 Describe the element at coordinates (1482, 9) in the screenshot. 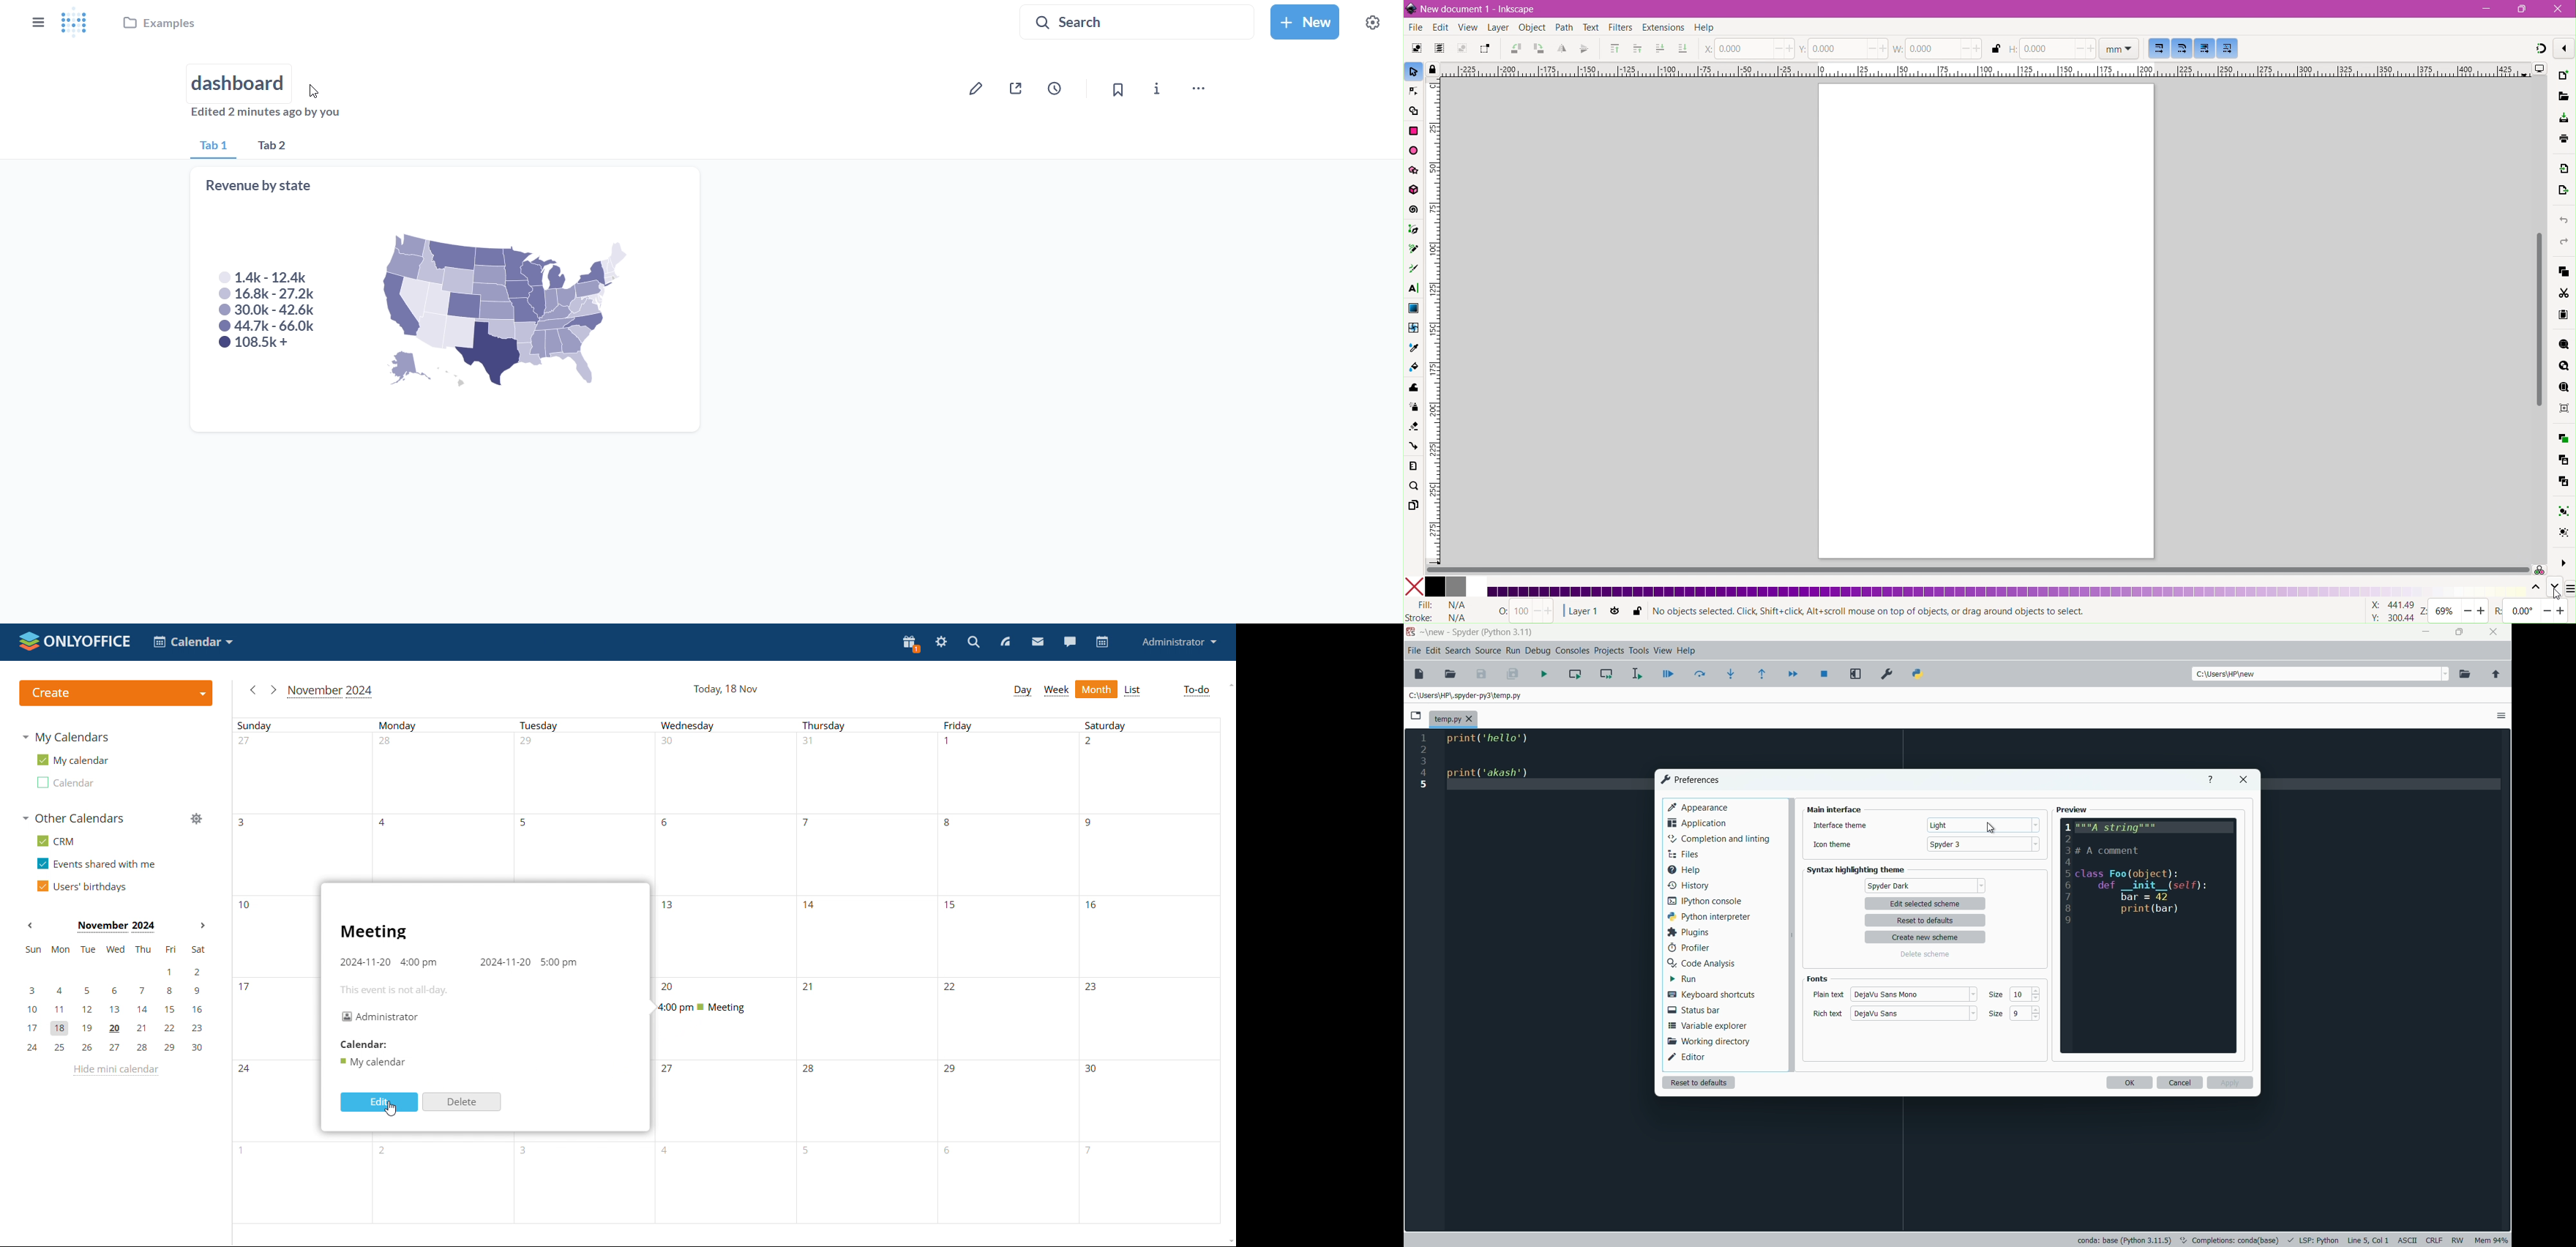

I see `Document Title - Application Name` at that location.